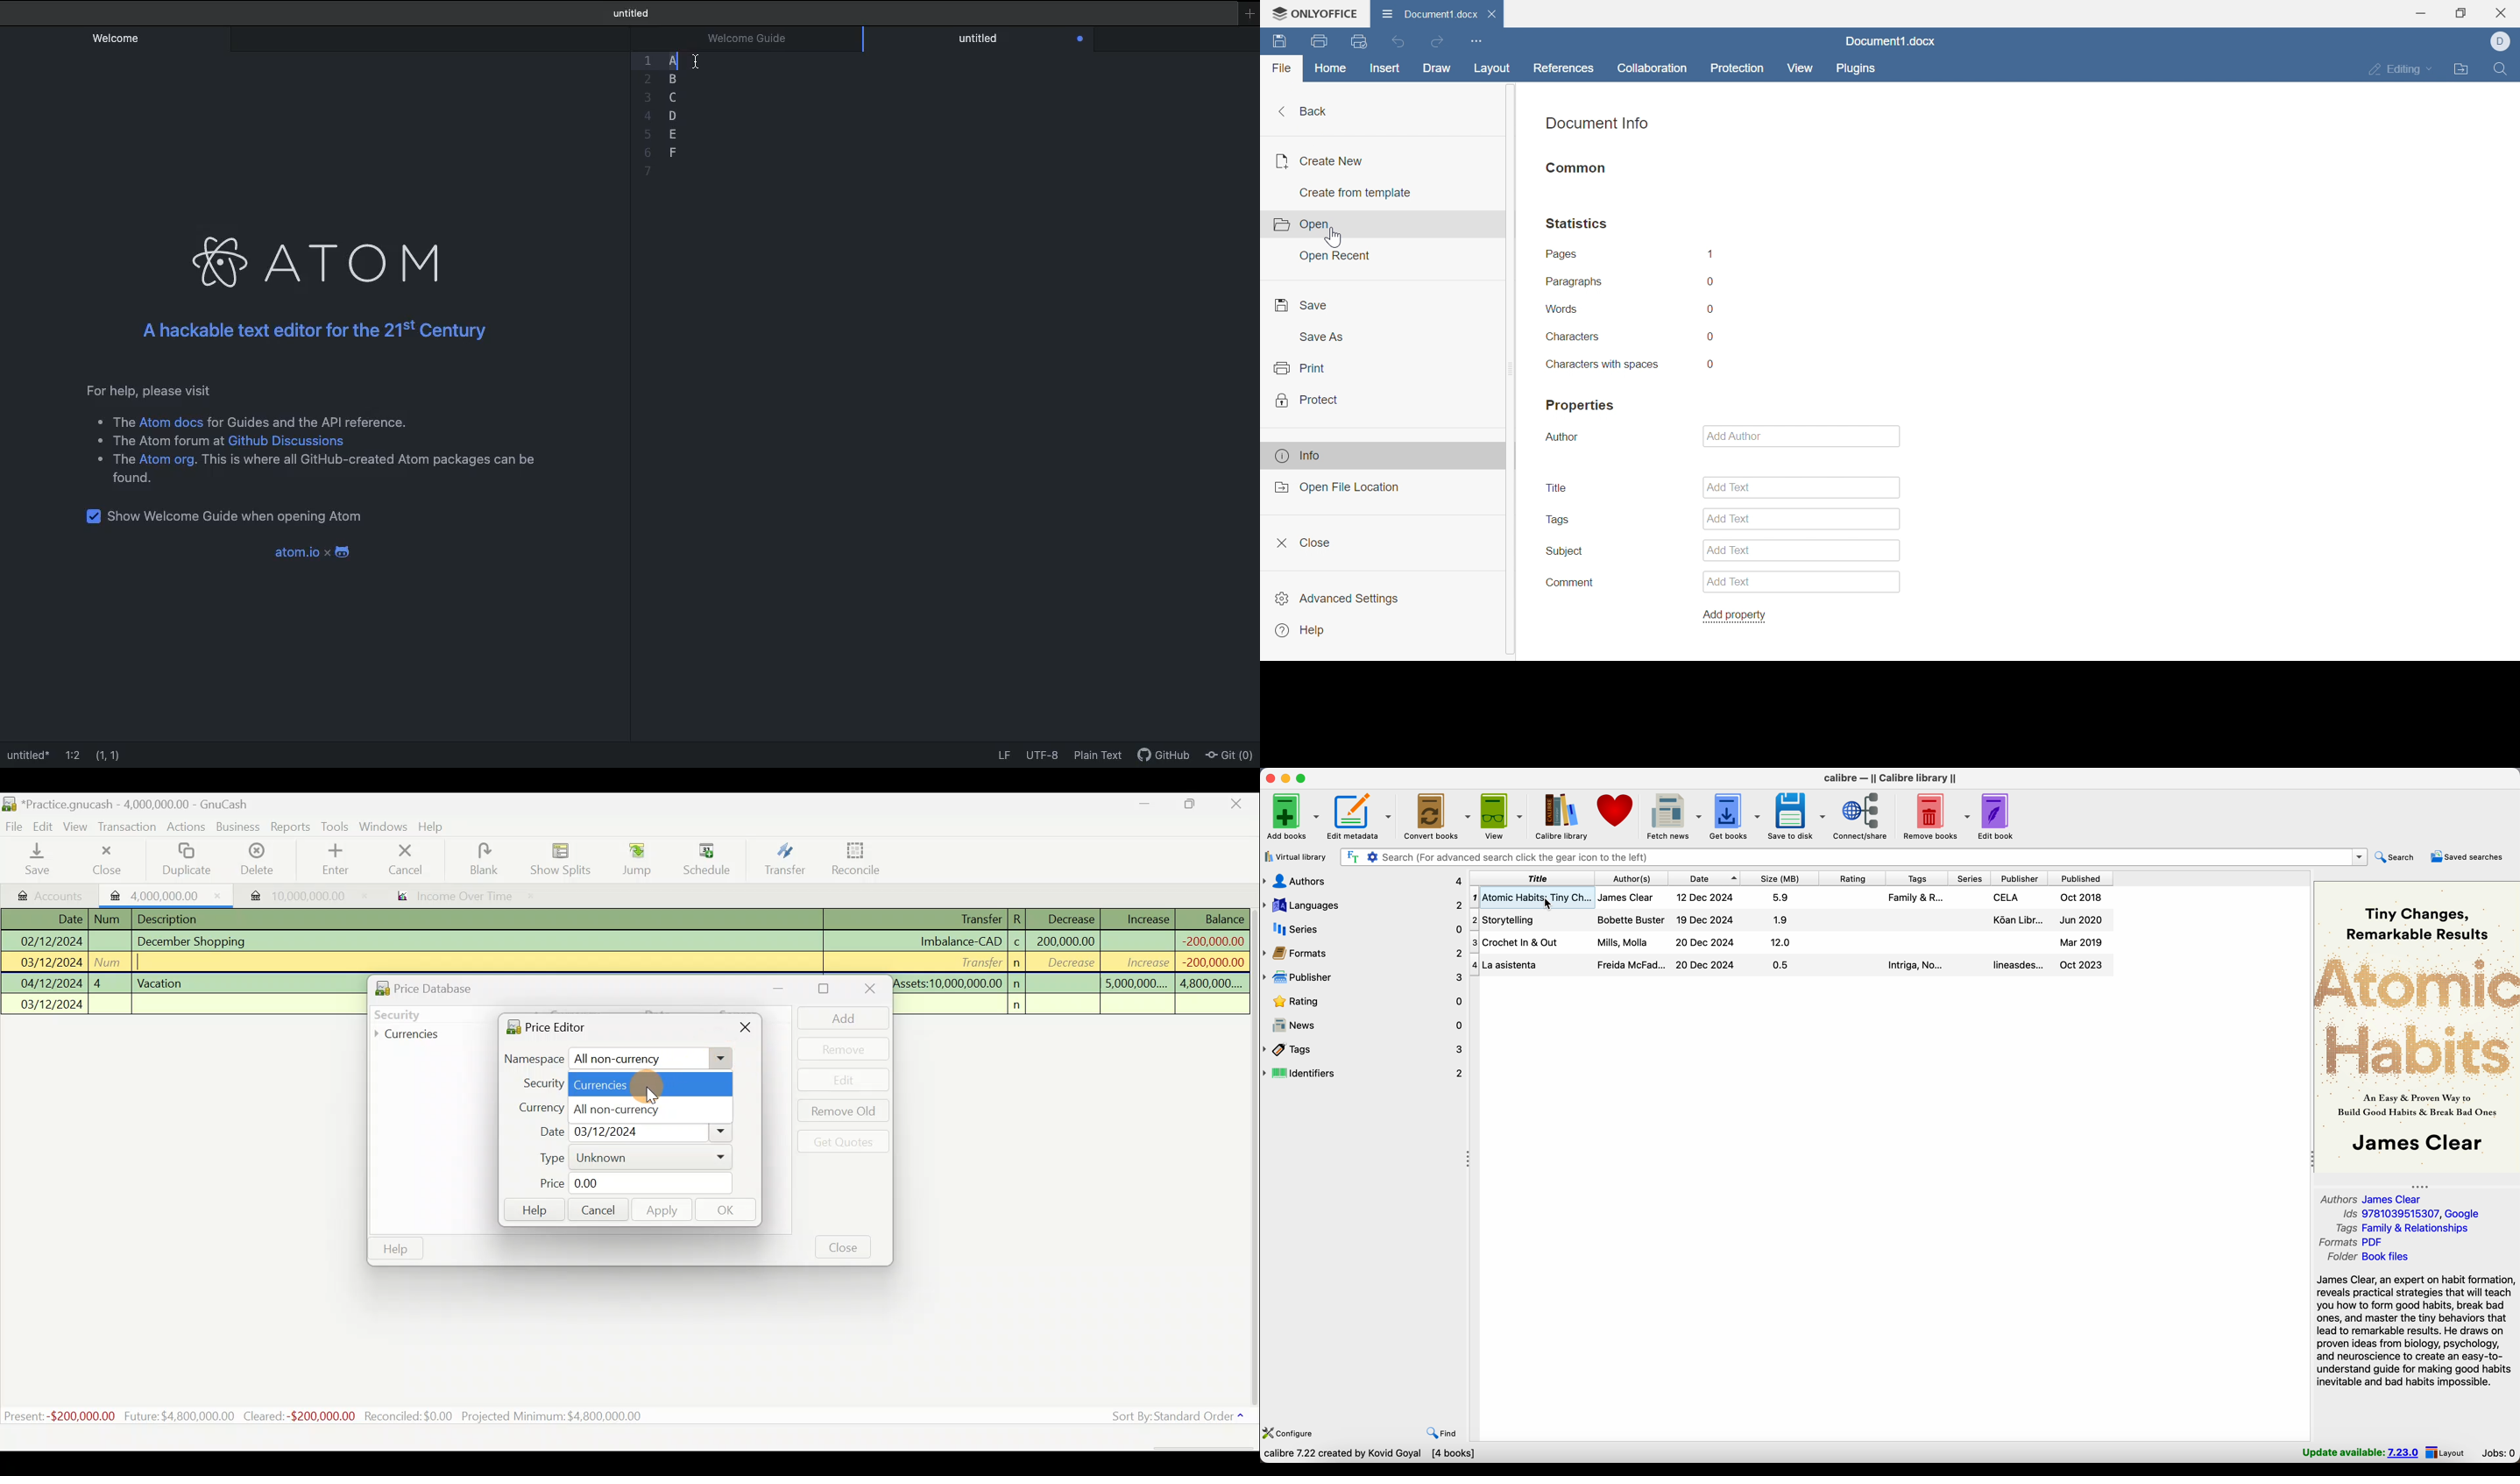 This screenshot has width=2520, height=1484. I want to click on redo, so click(1437, 41).